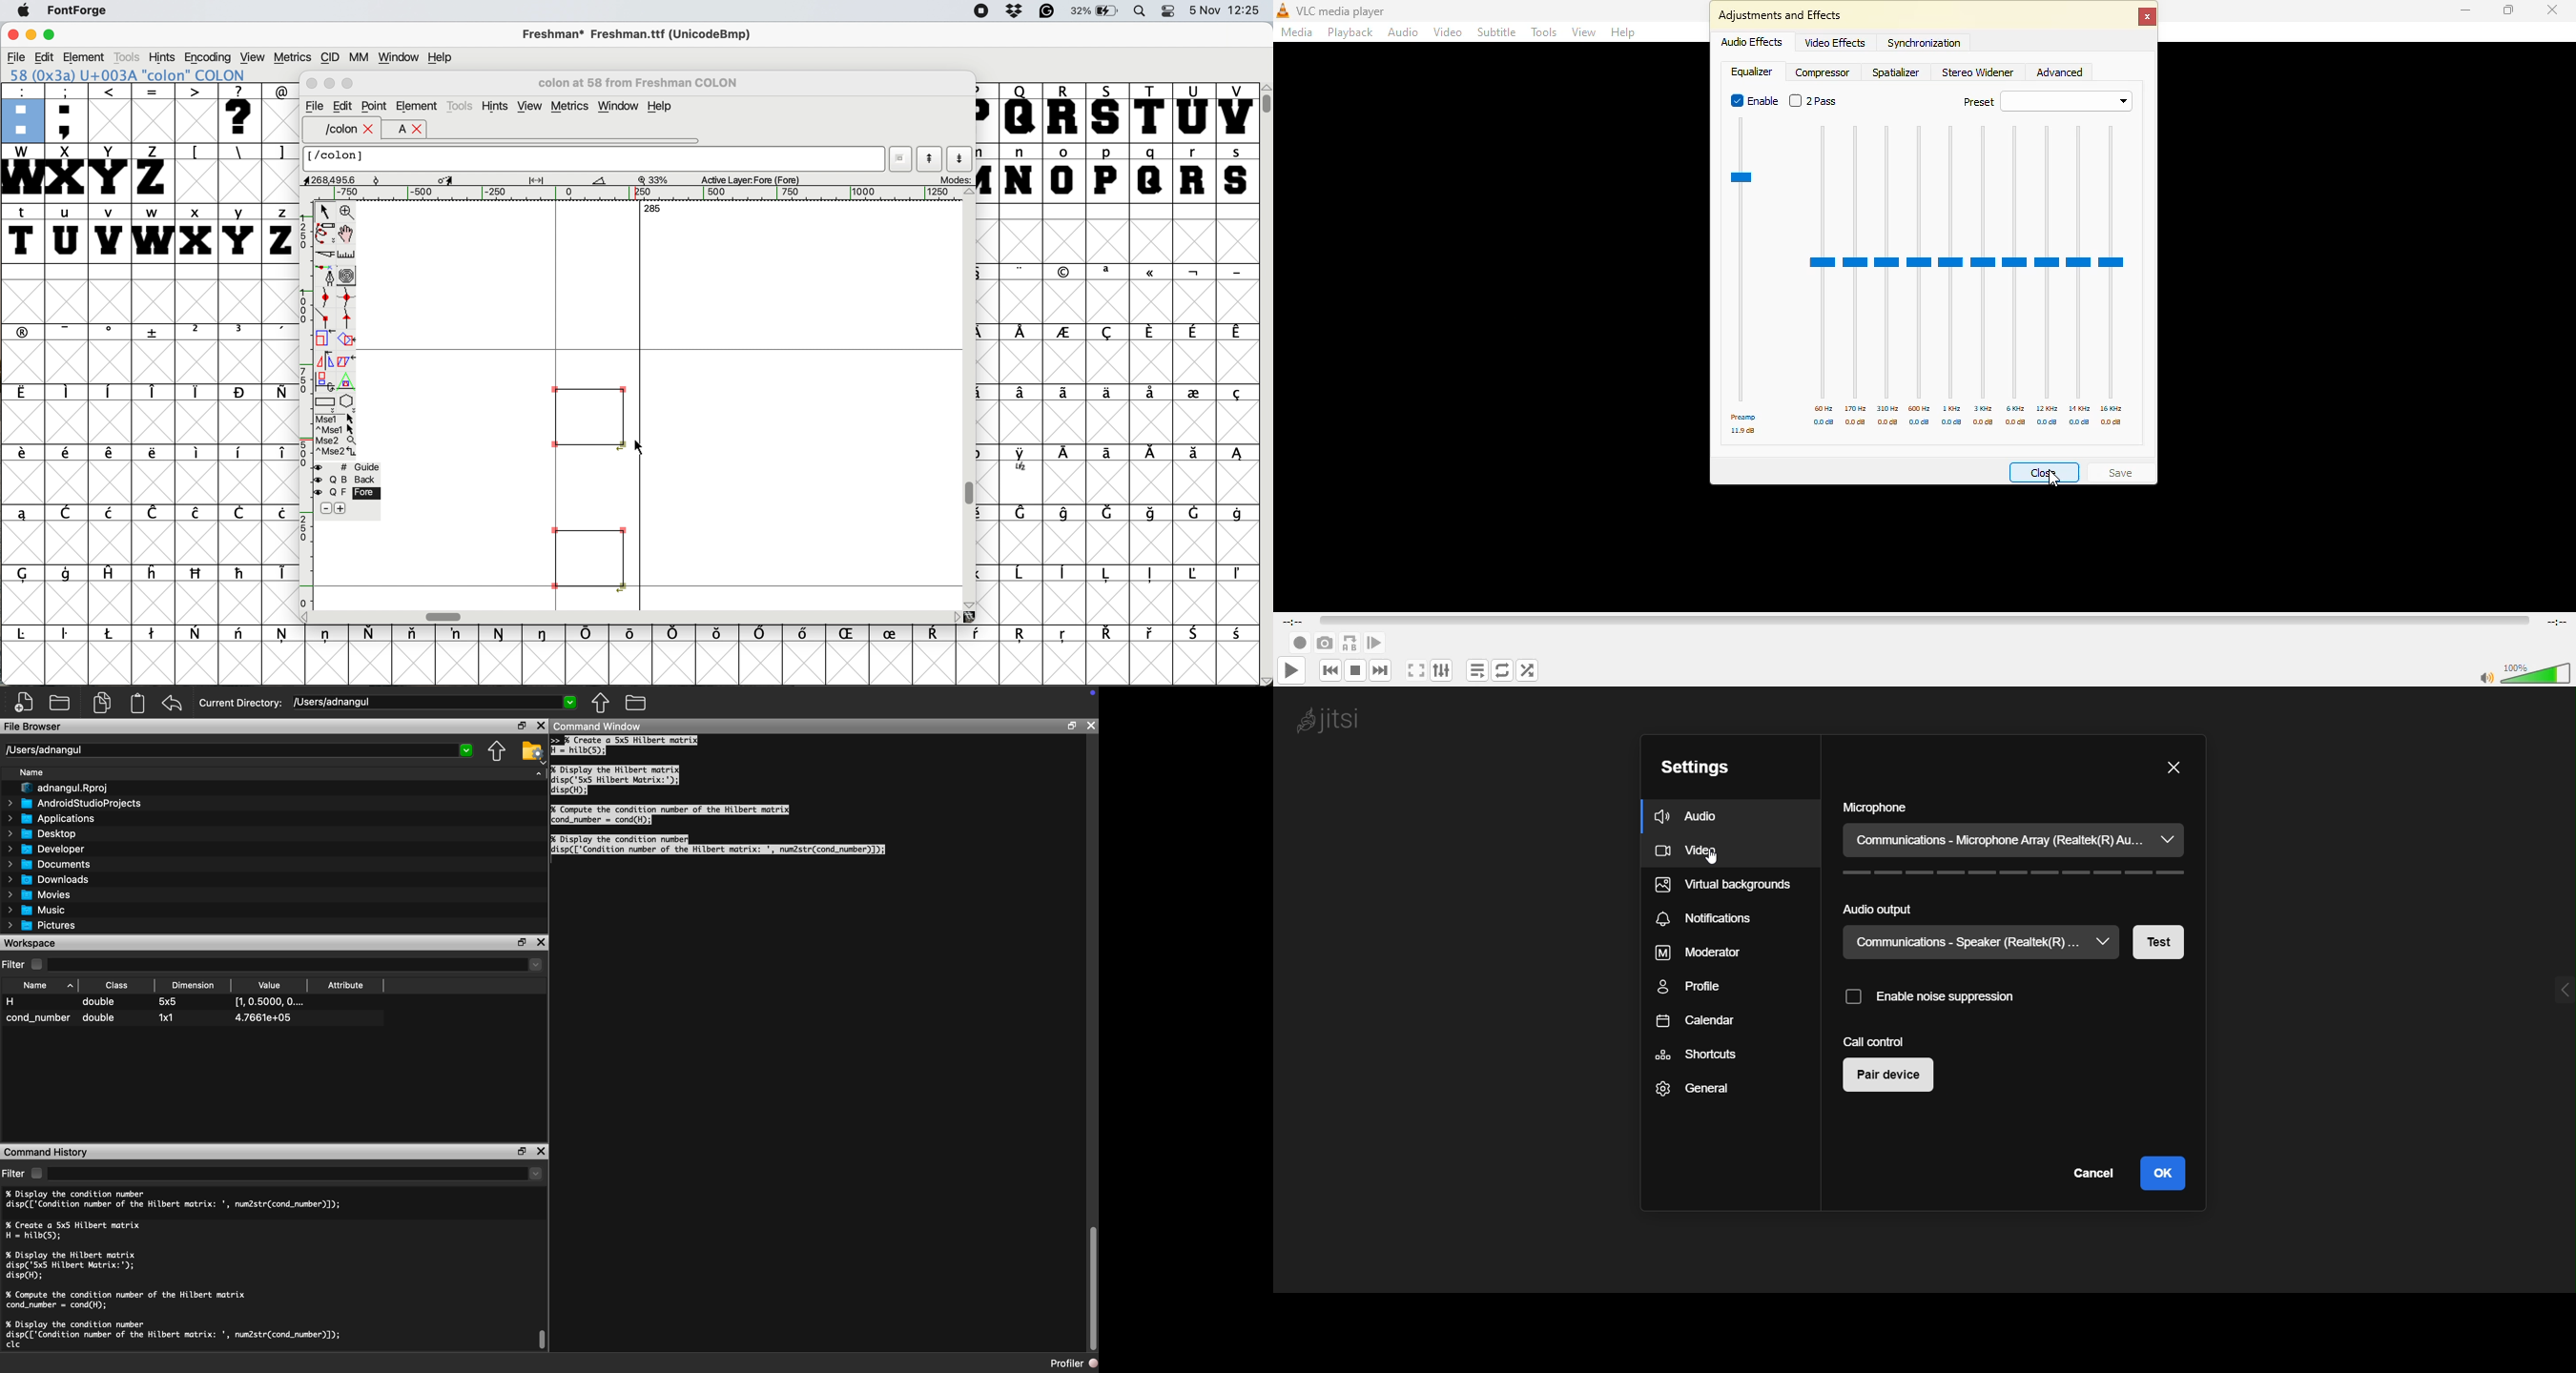  I want to click on spotlight search, so click(1141, 12).